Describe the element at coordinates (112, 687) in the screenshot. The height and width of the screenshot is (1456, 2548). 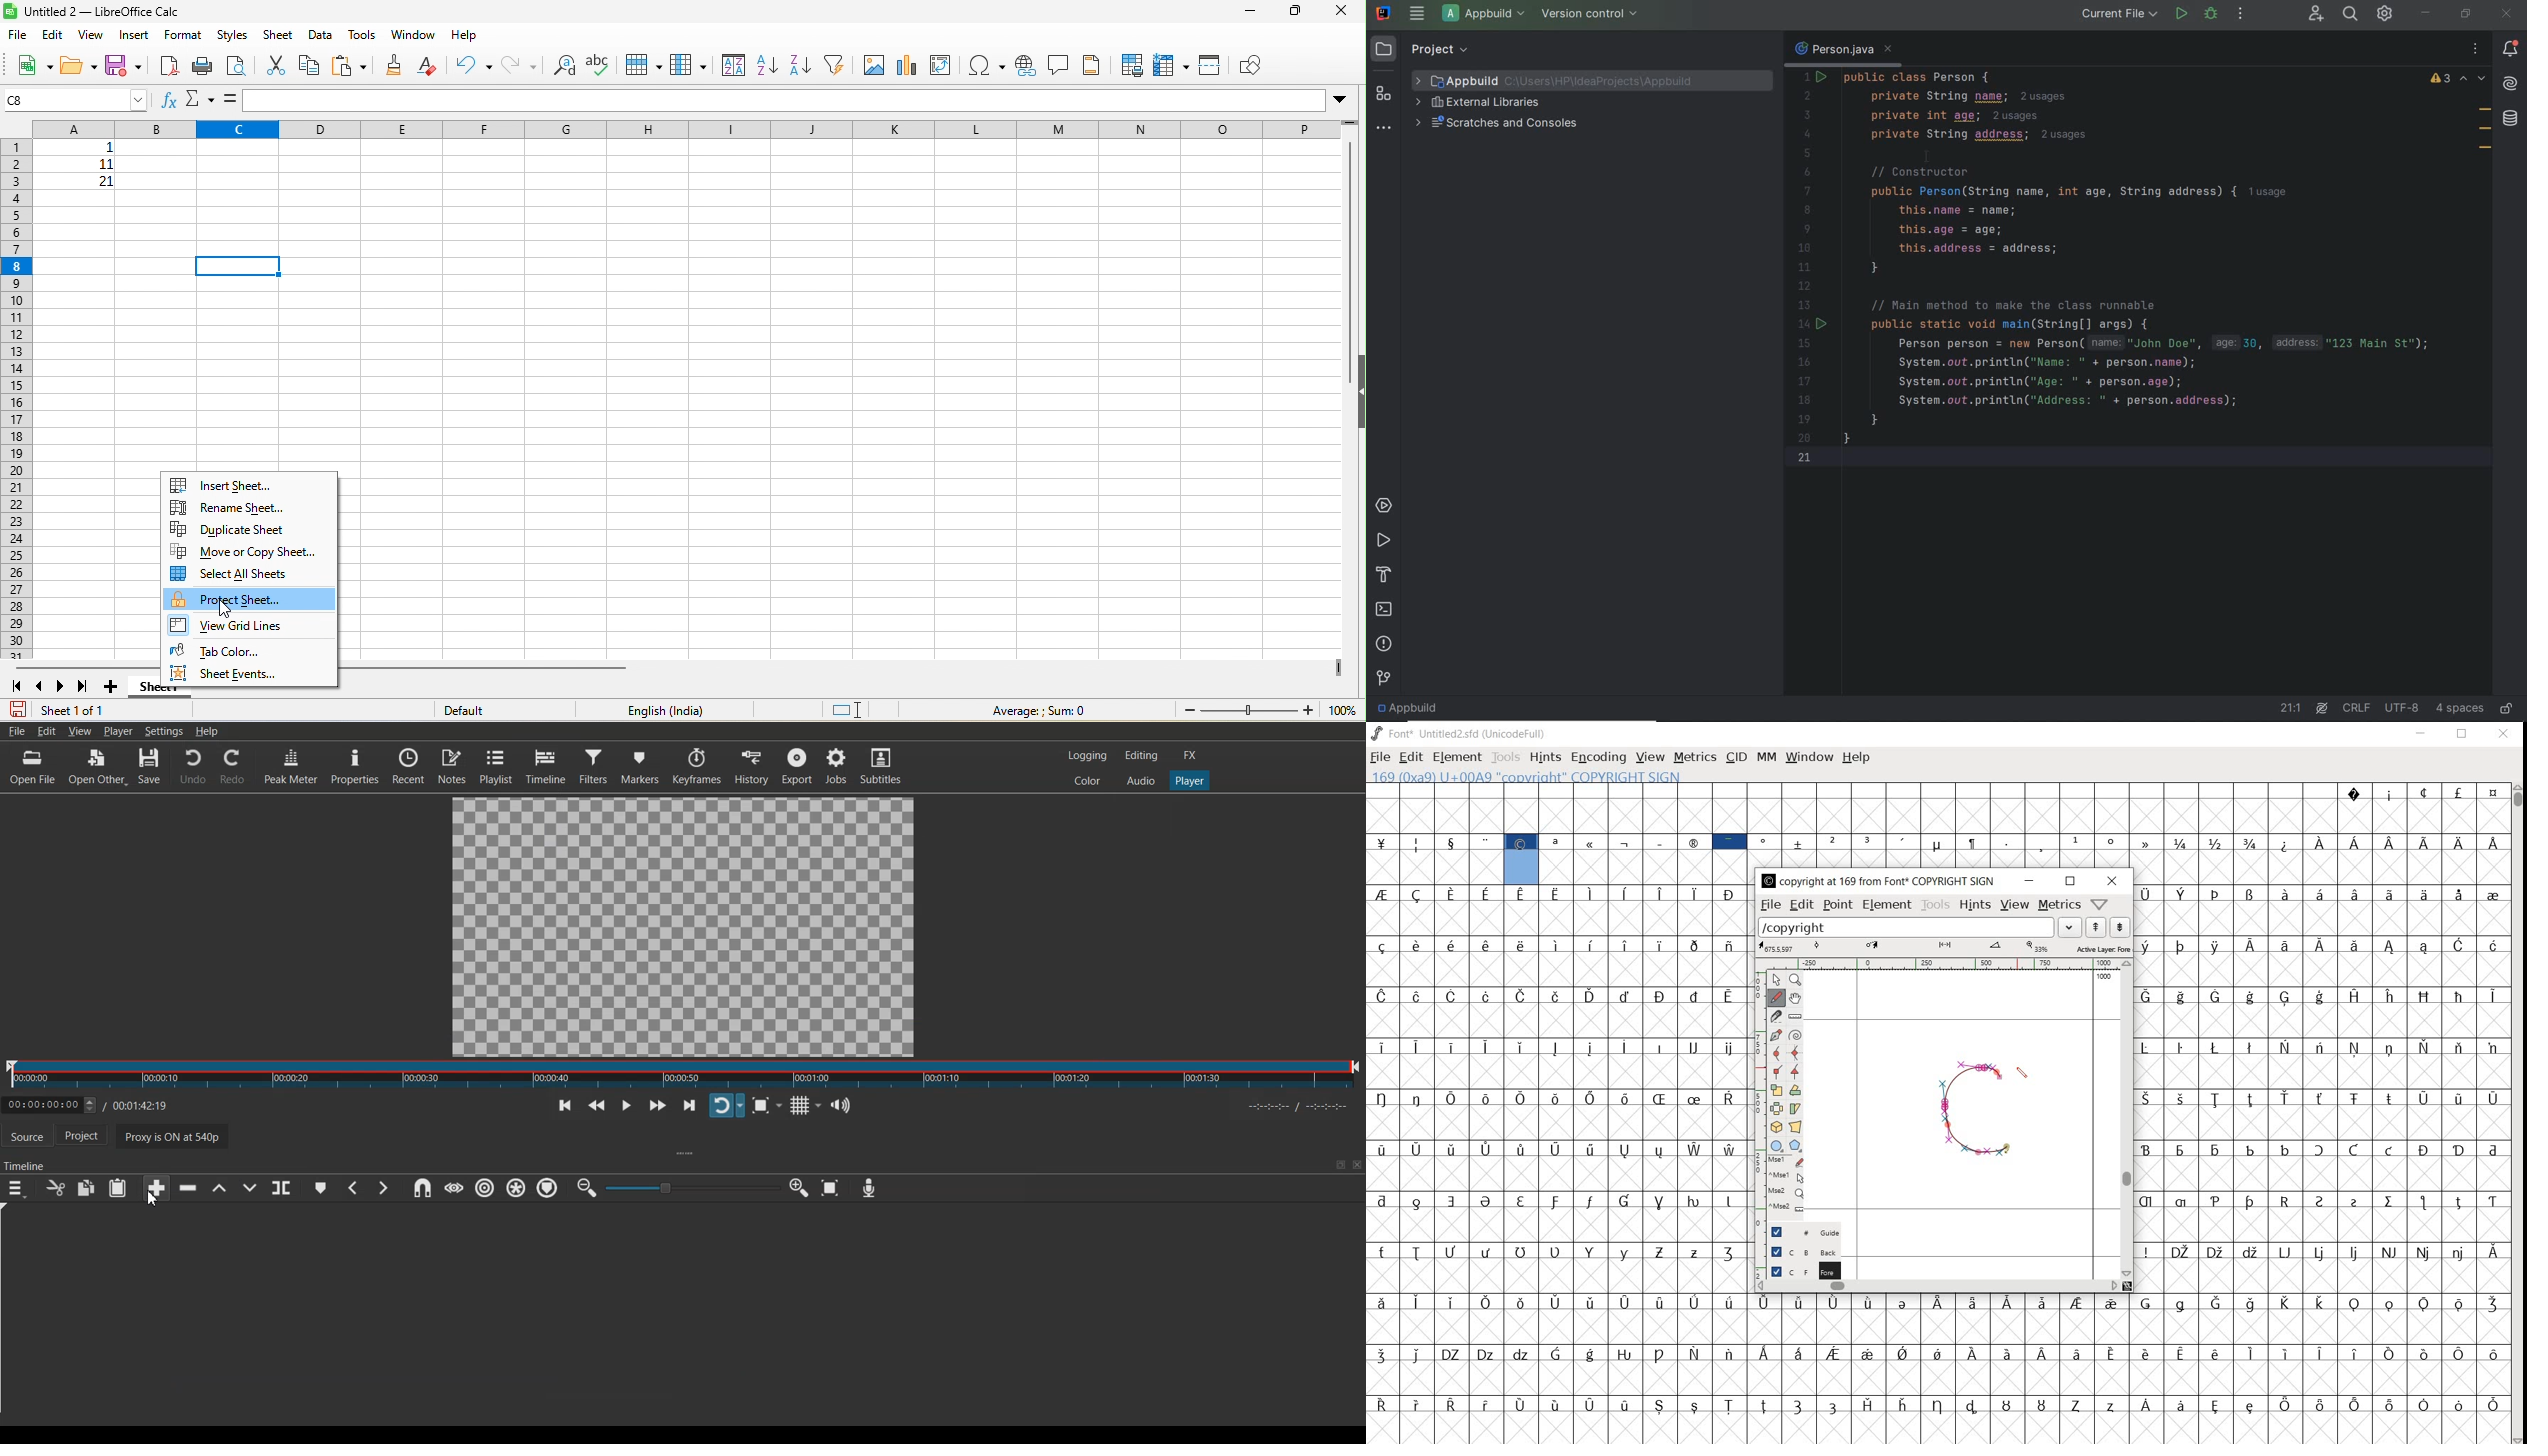
I see `add new sheet` at that location.